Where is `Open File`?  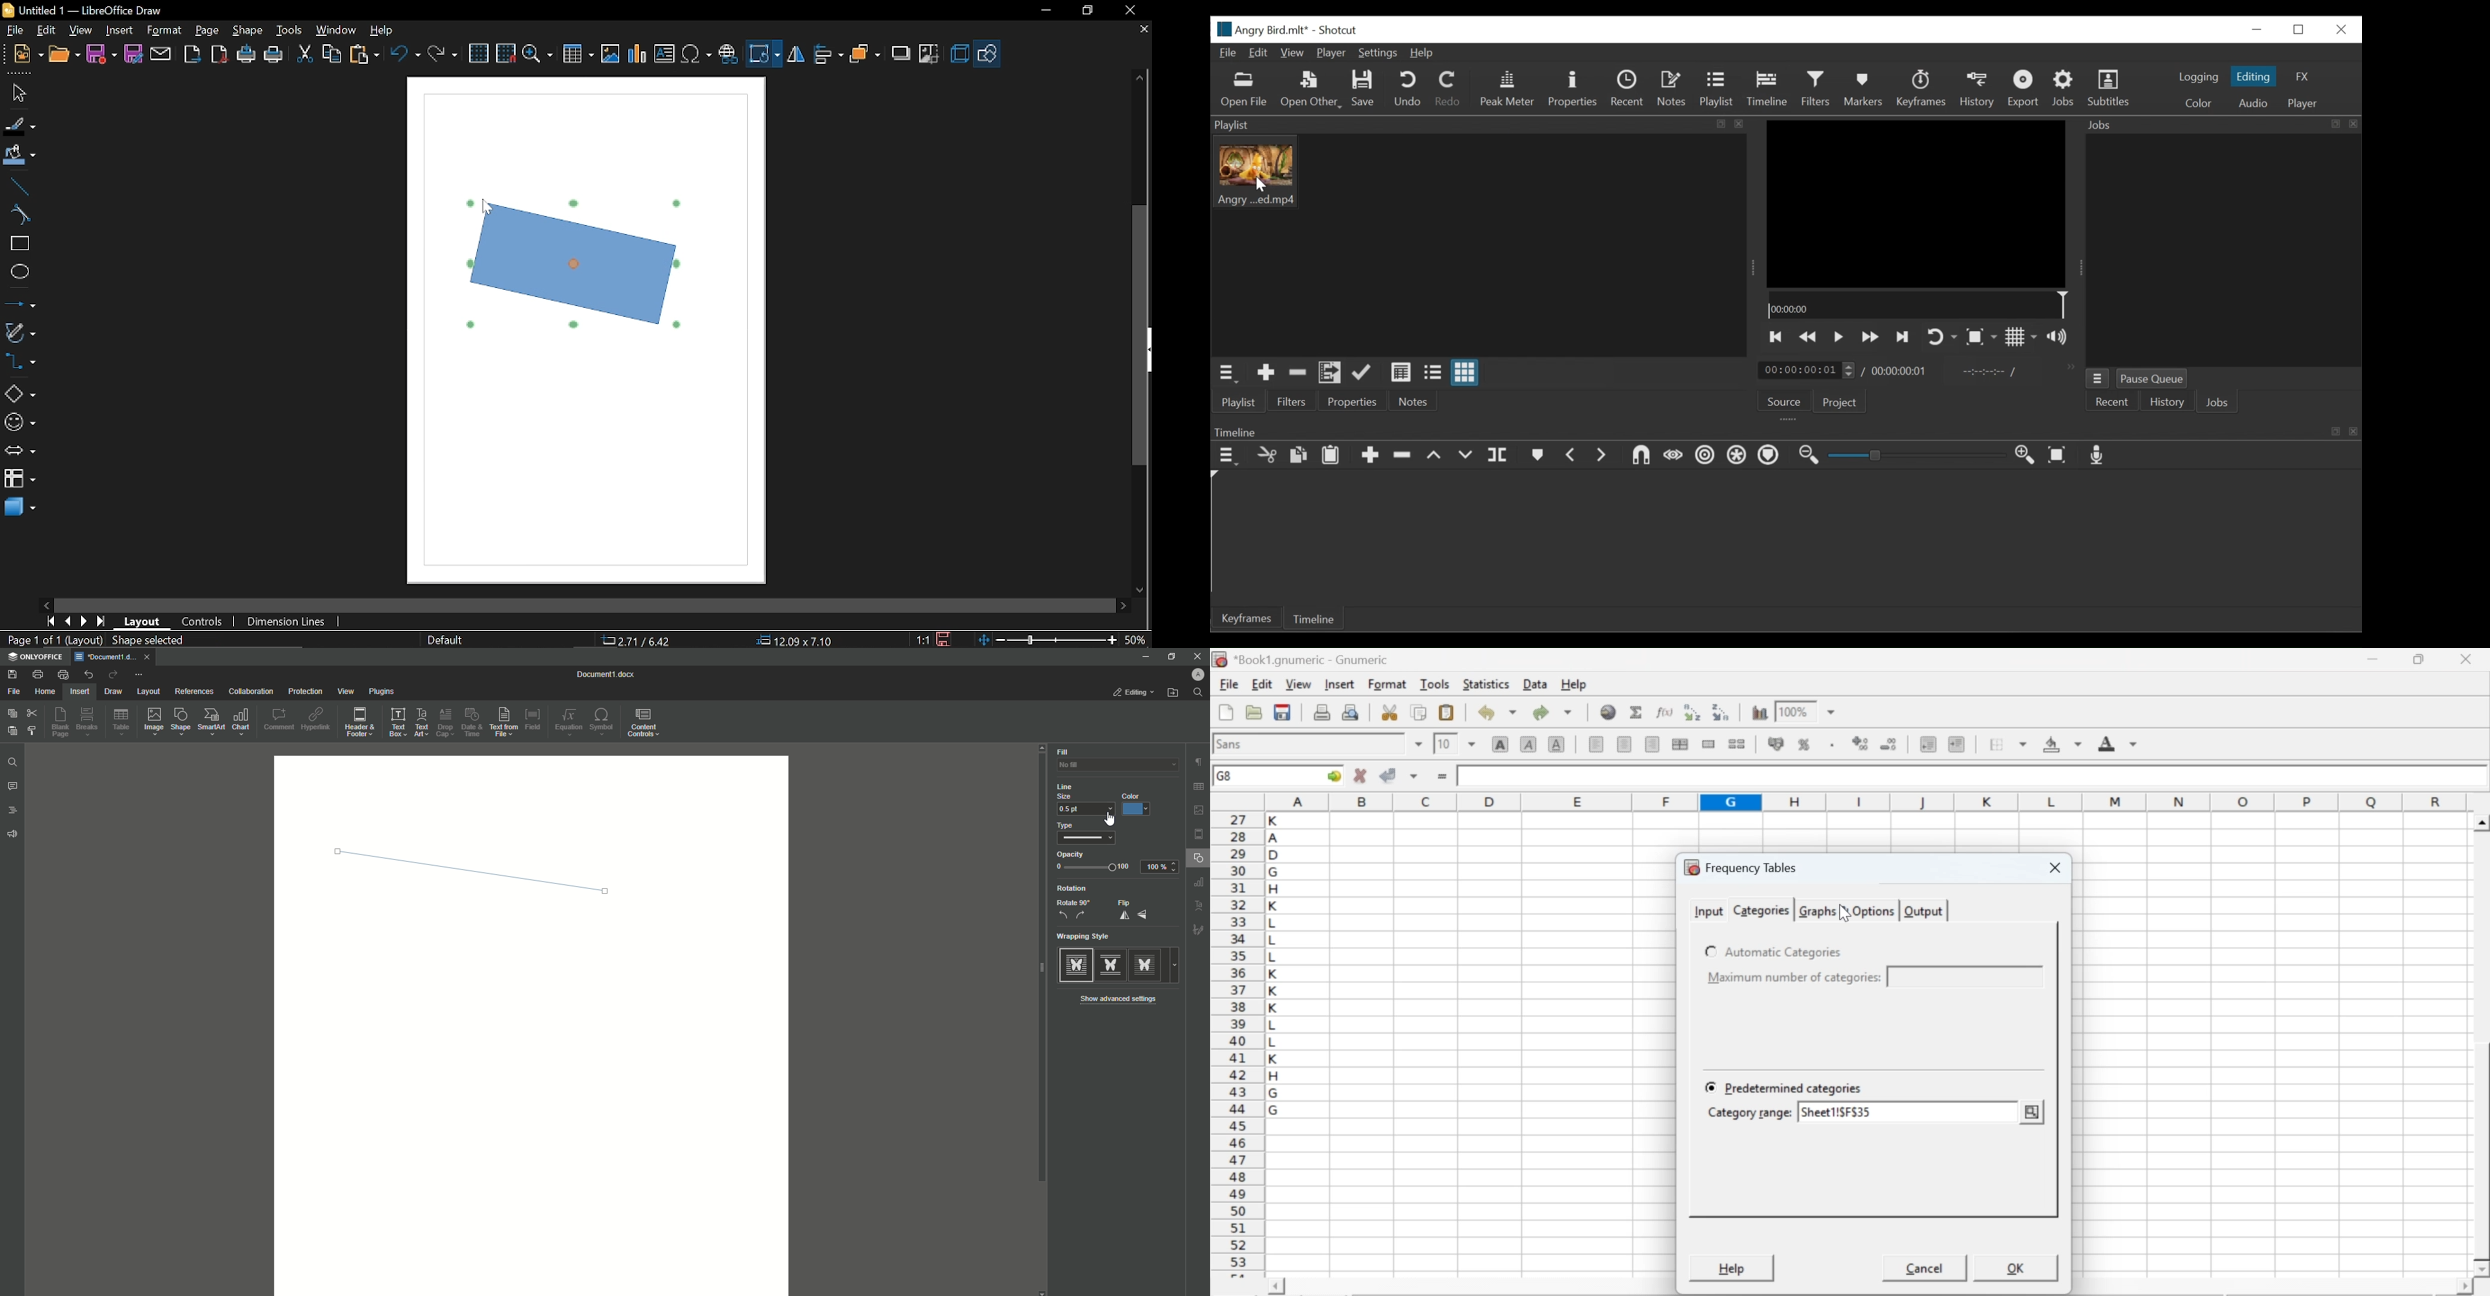 Open File is located at coordinates (1244, 92).